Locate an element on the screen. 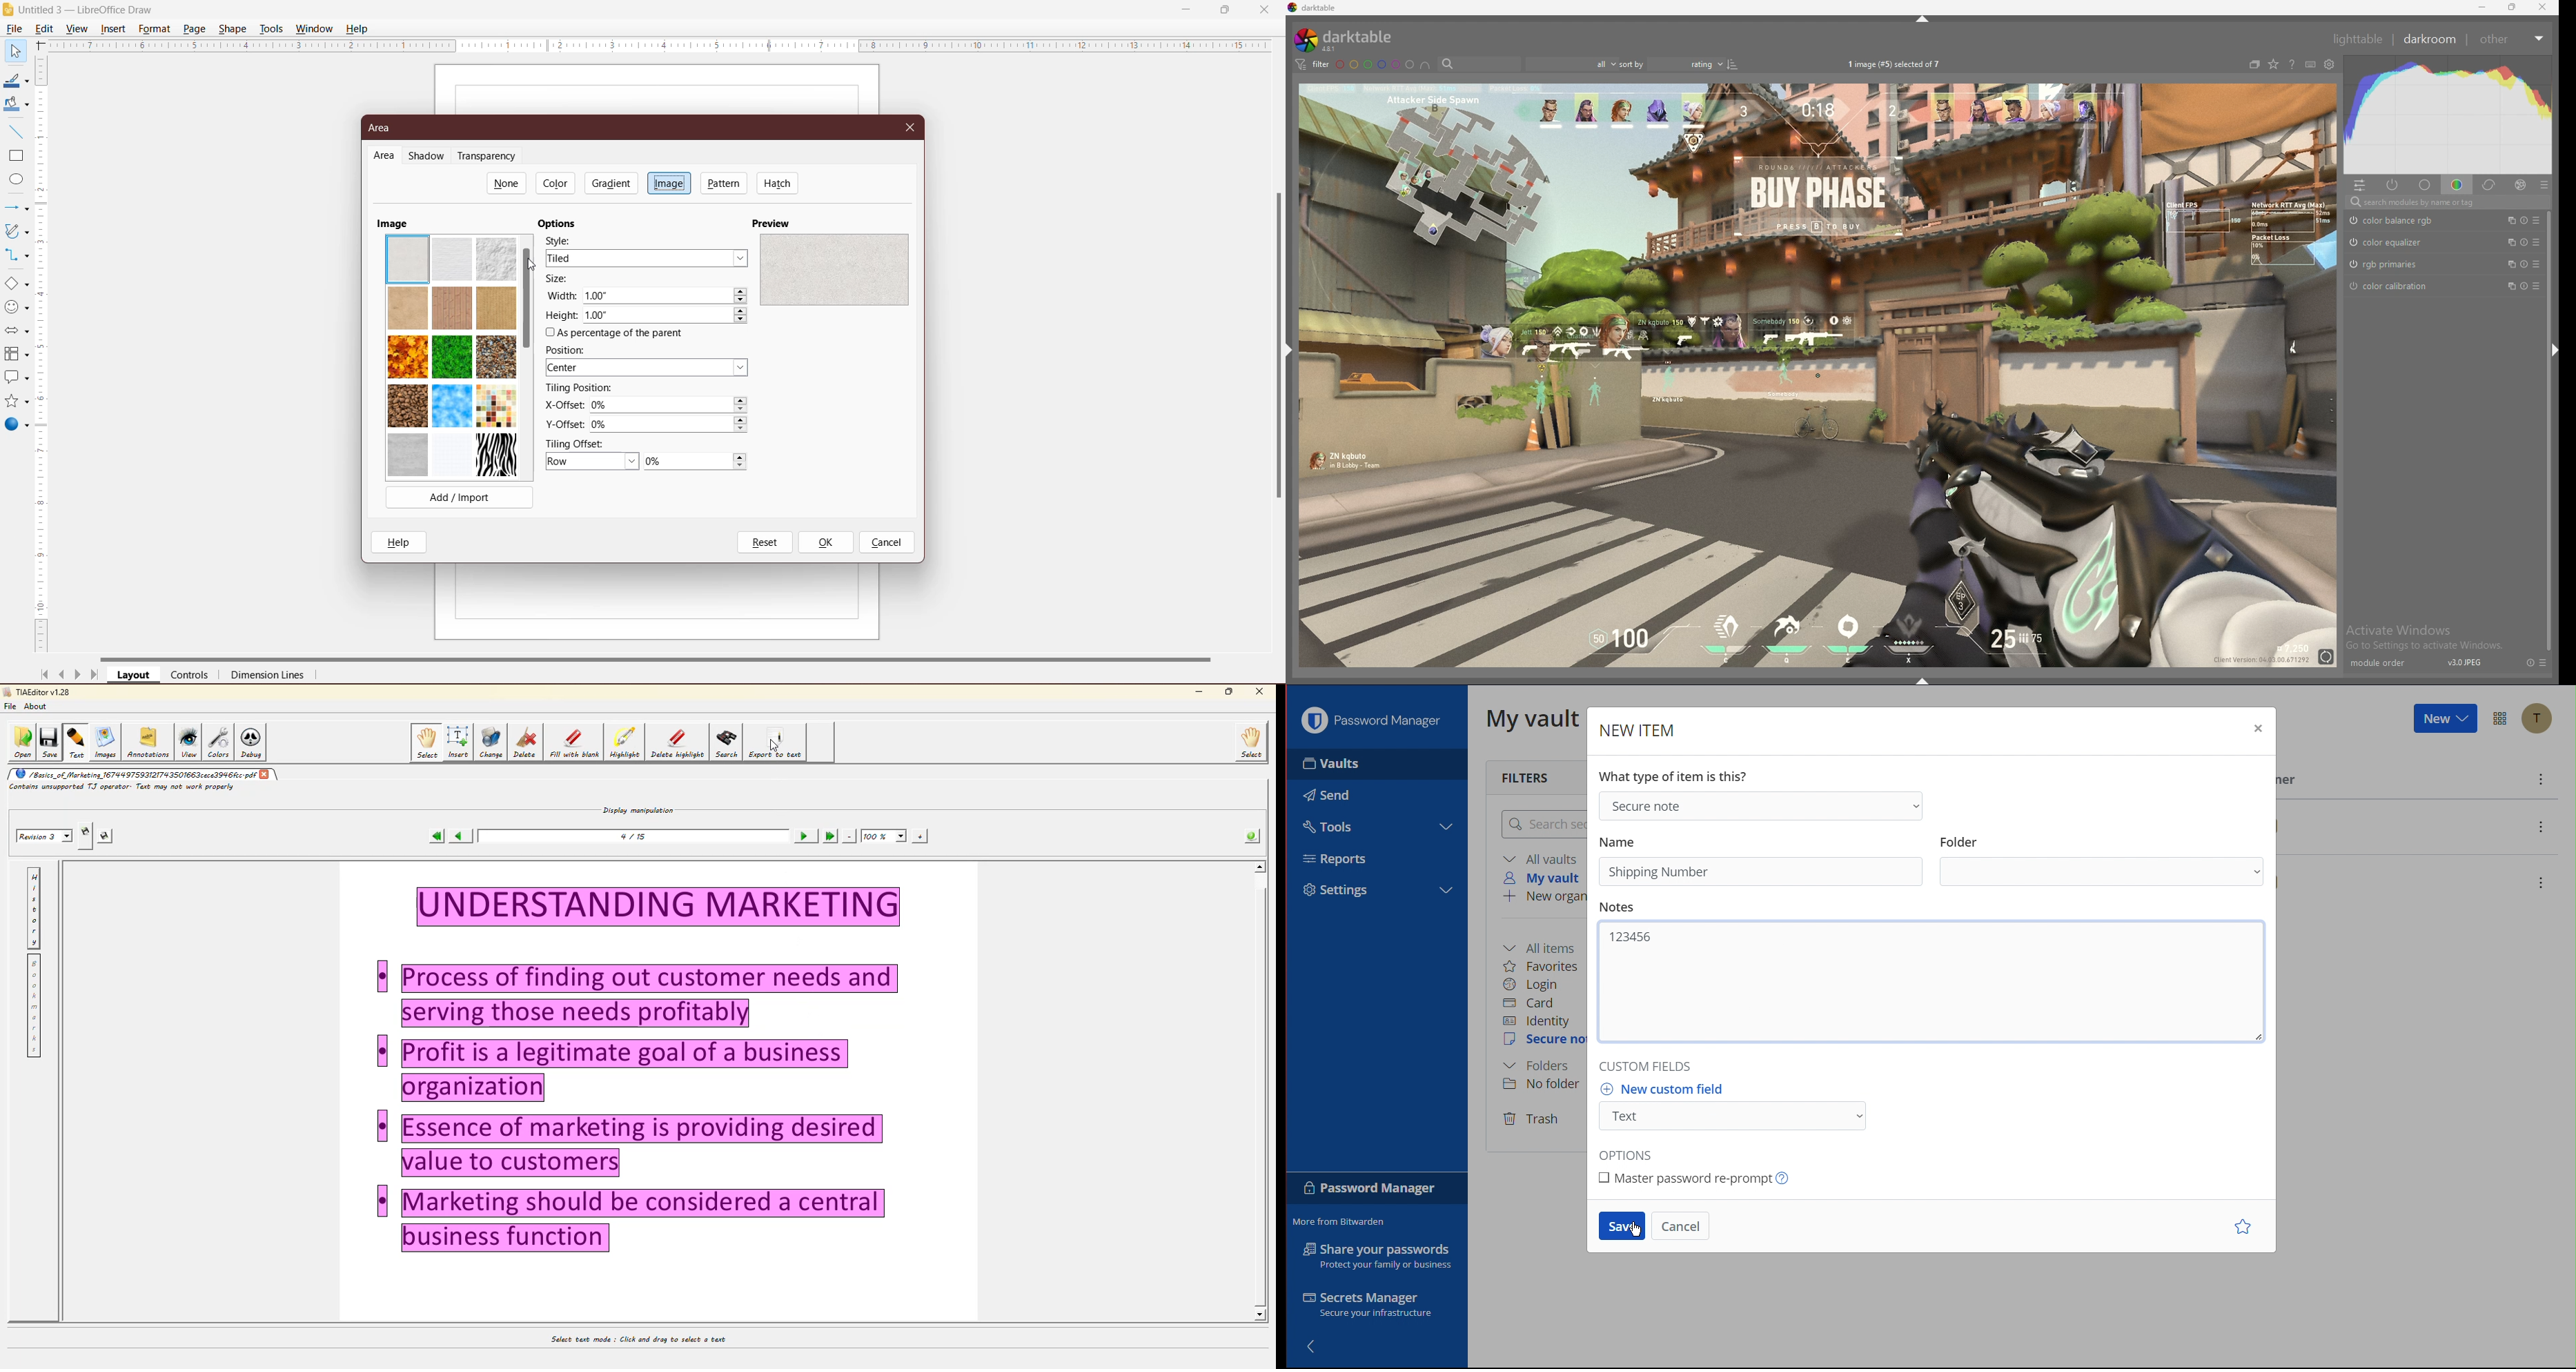 The image size is (2576, 1372). filter by text is located at coordinates (1479, 64).